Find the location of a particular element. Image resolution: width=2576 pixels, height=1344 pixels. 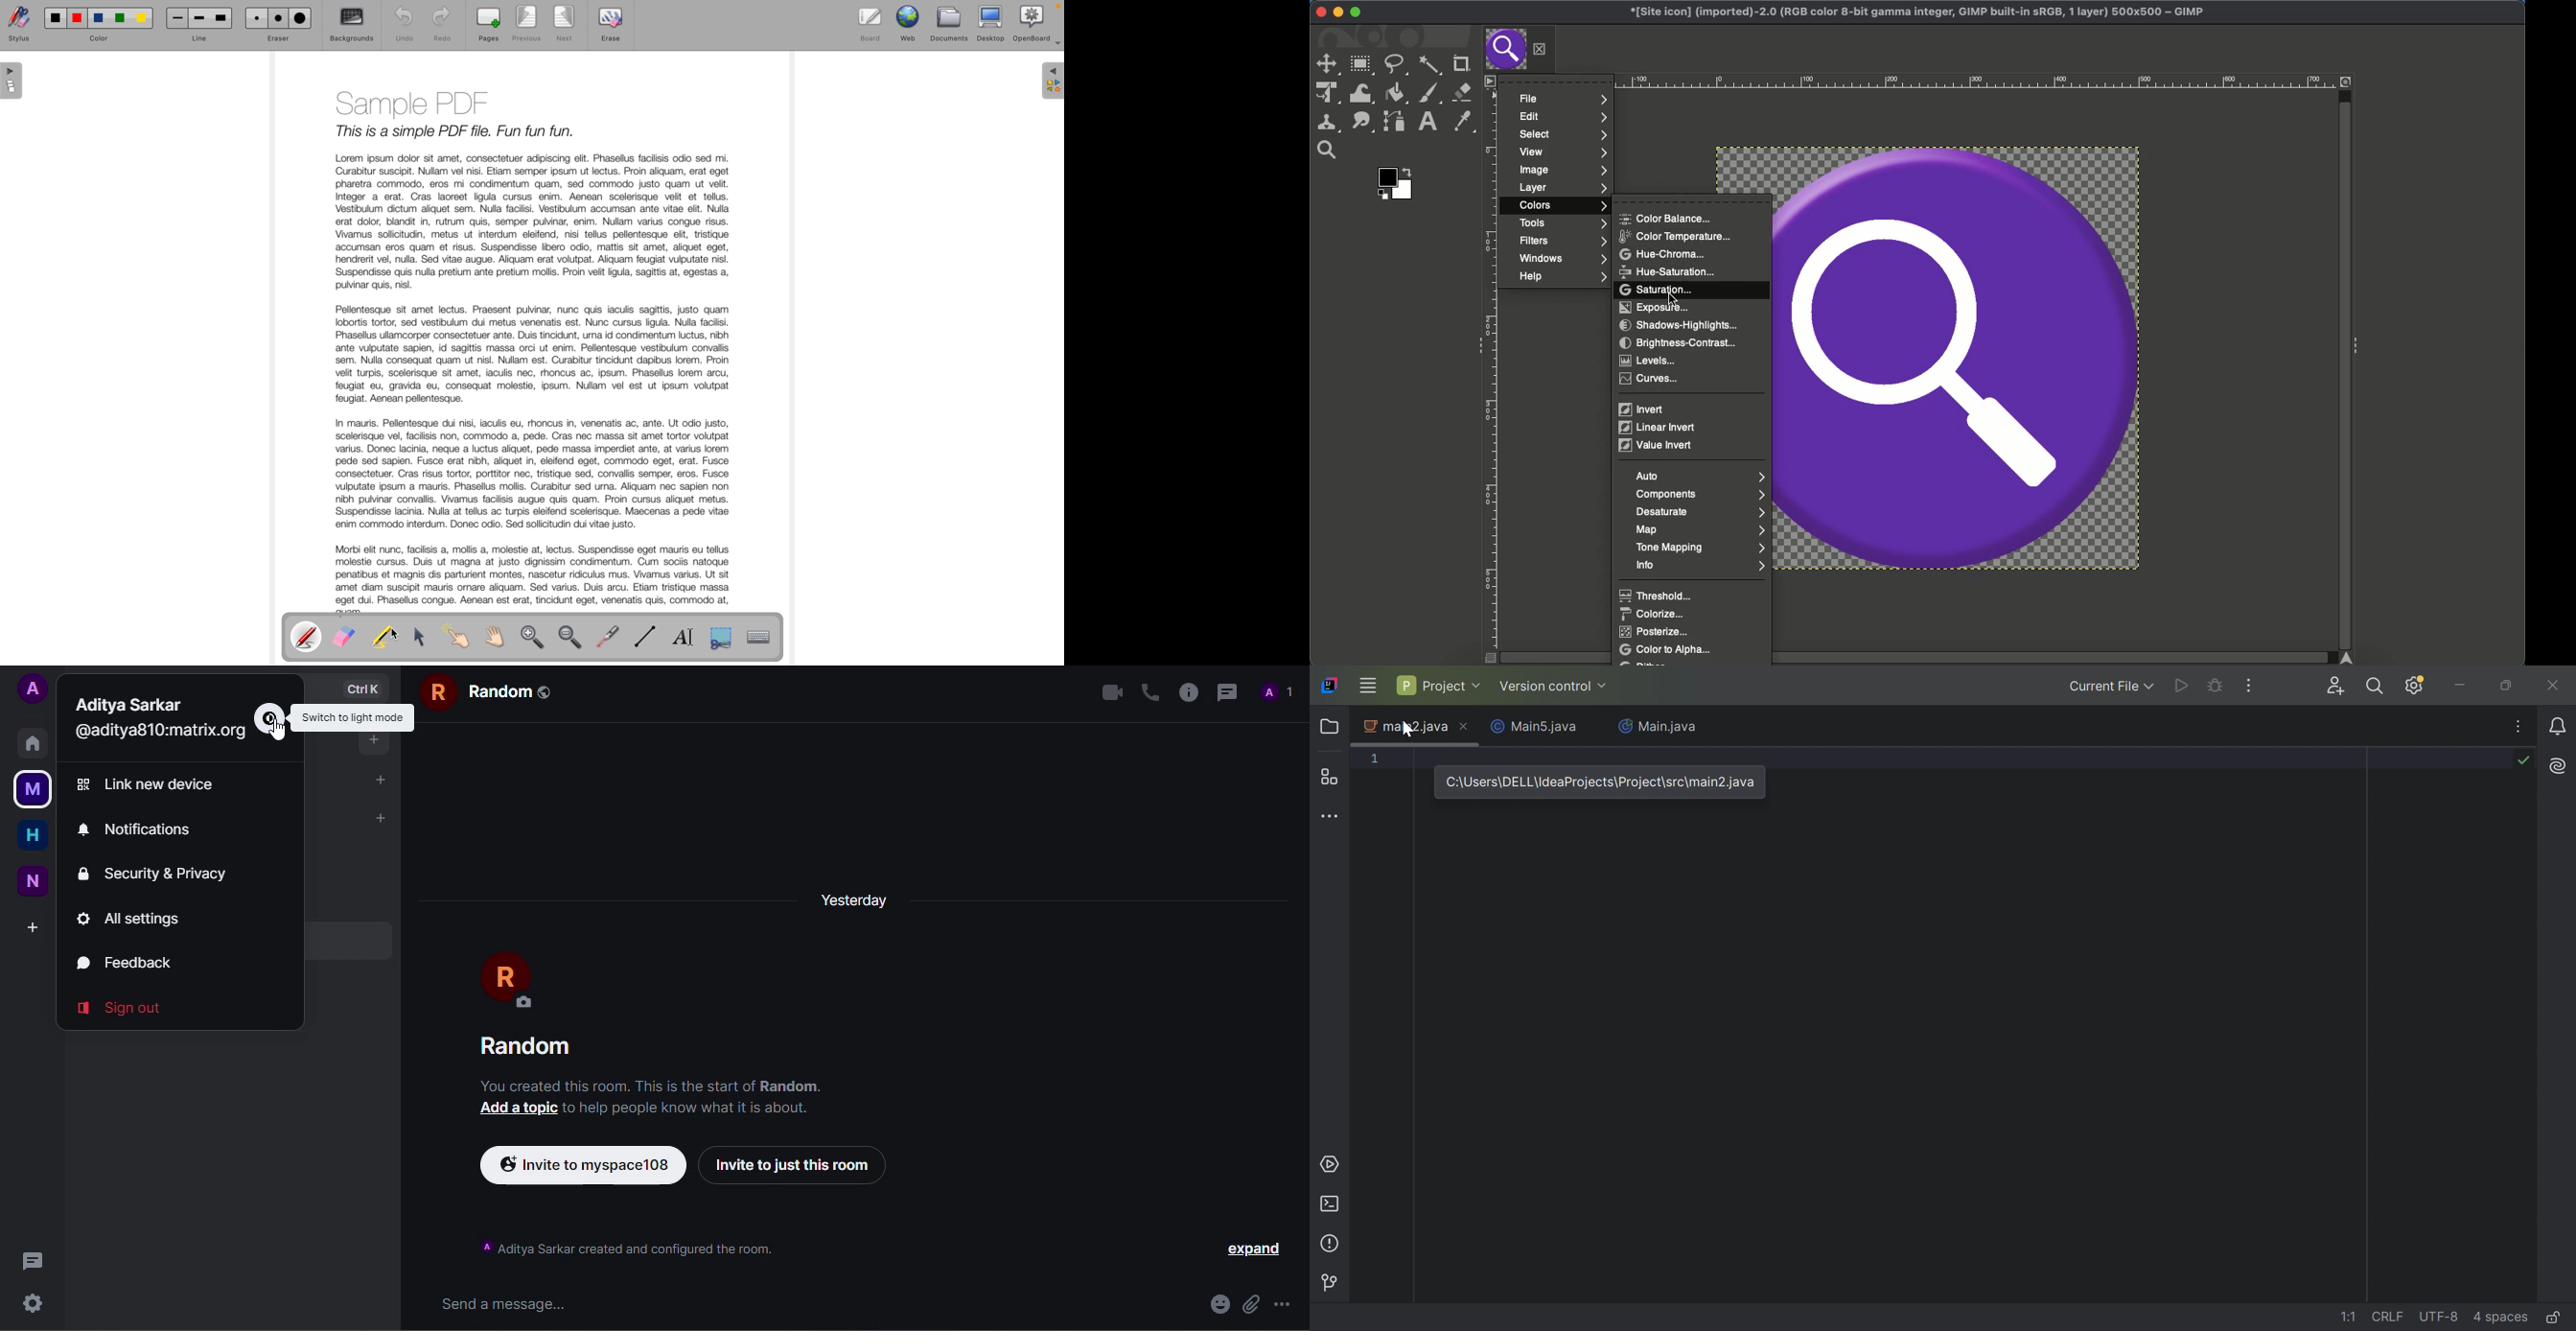

Hue saturation is located at coordinates (1667, 271).